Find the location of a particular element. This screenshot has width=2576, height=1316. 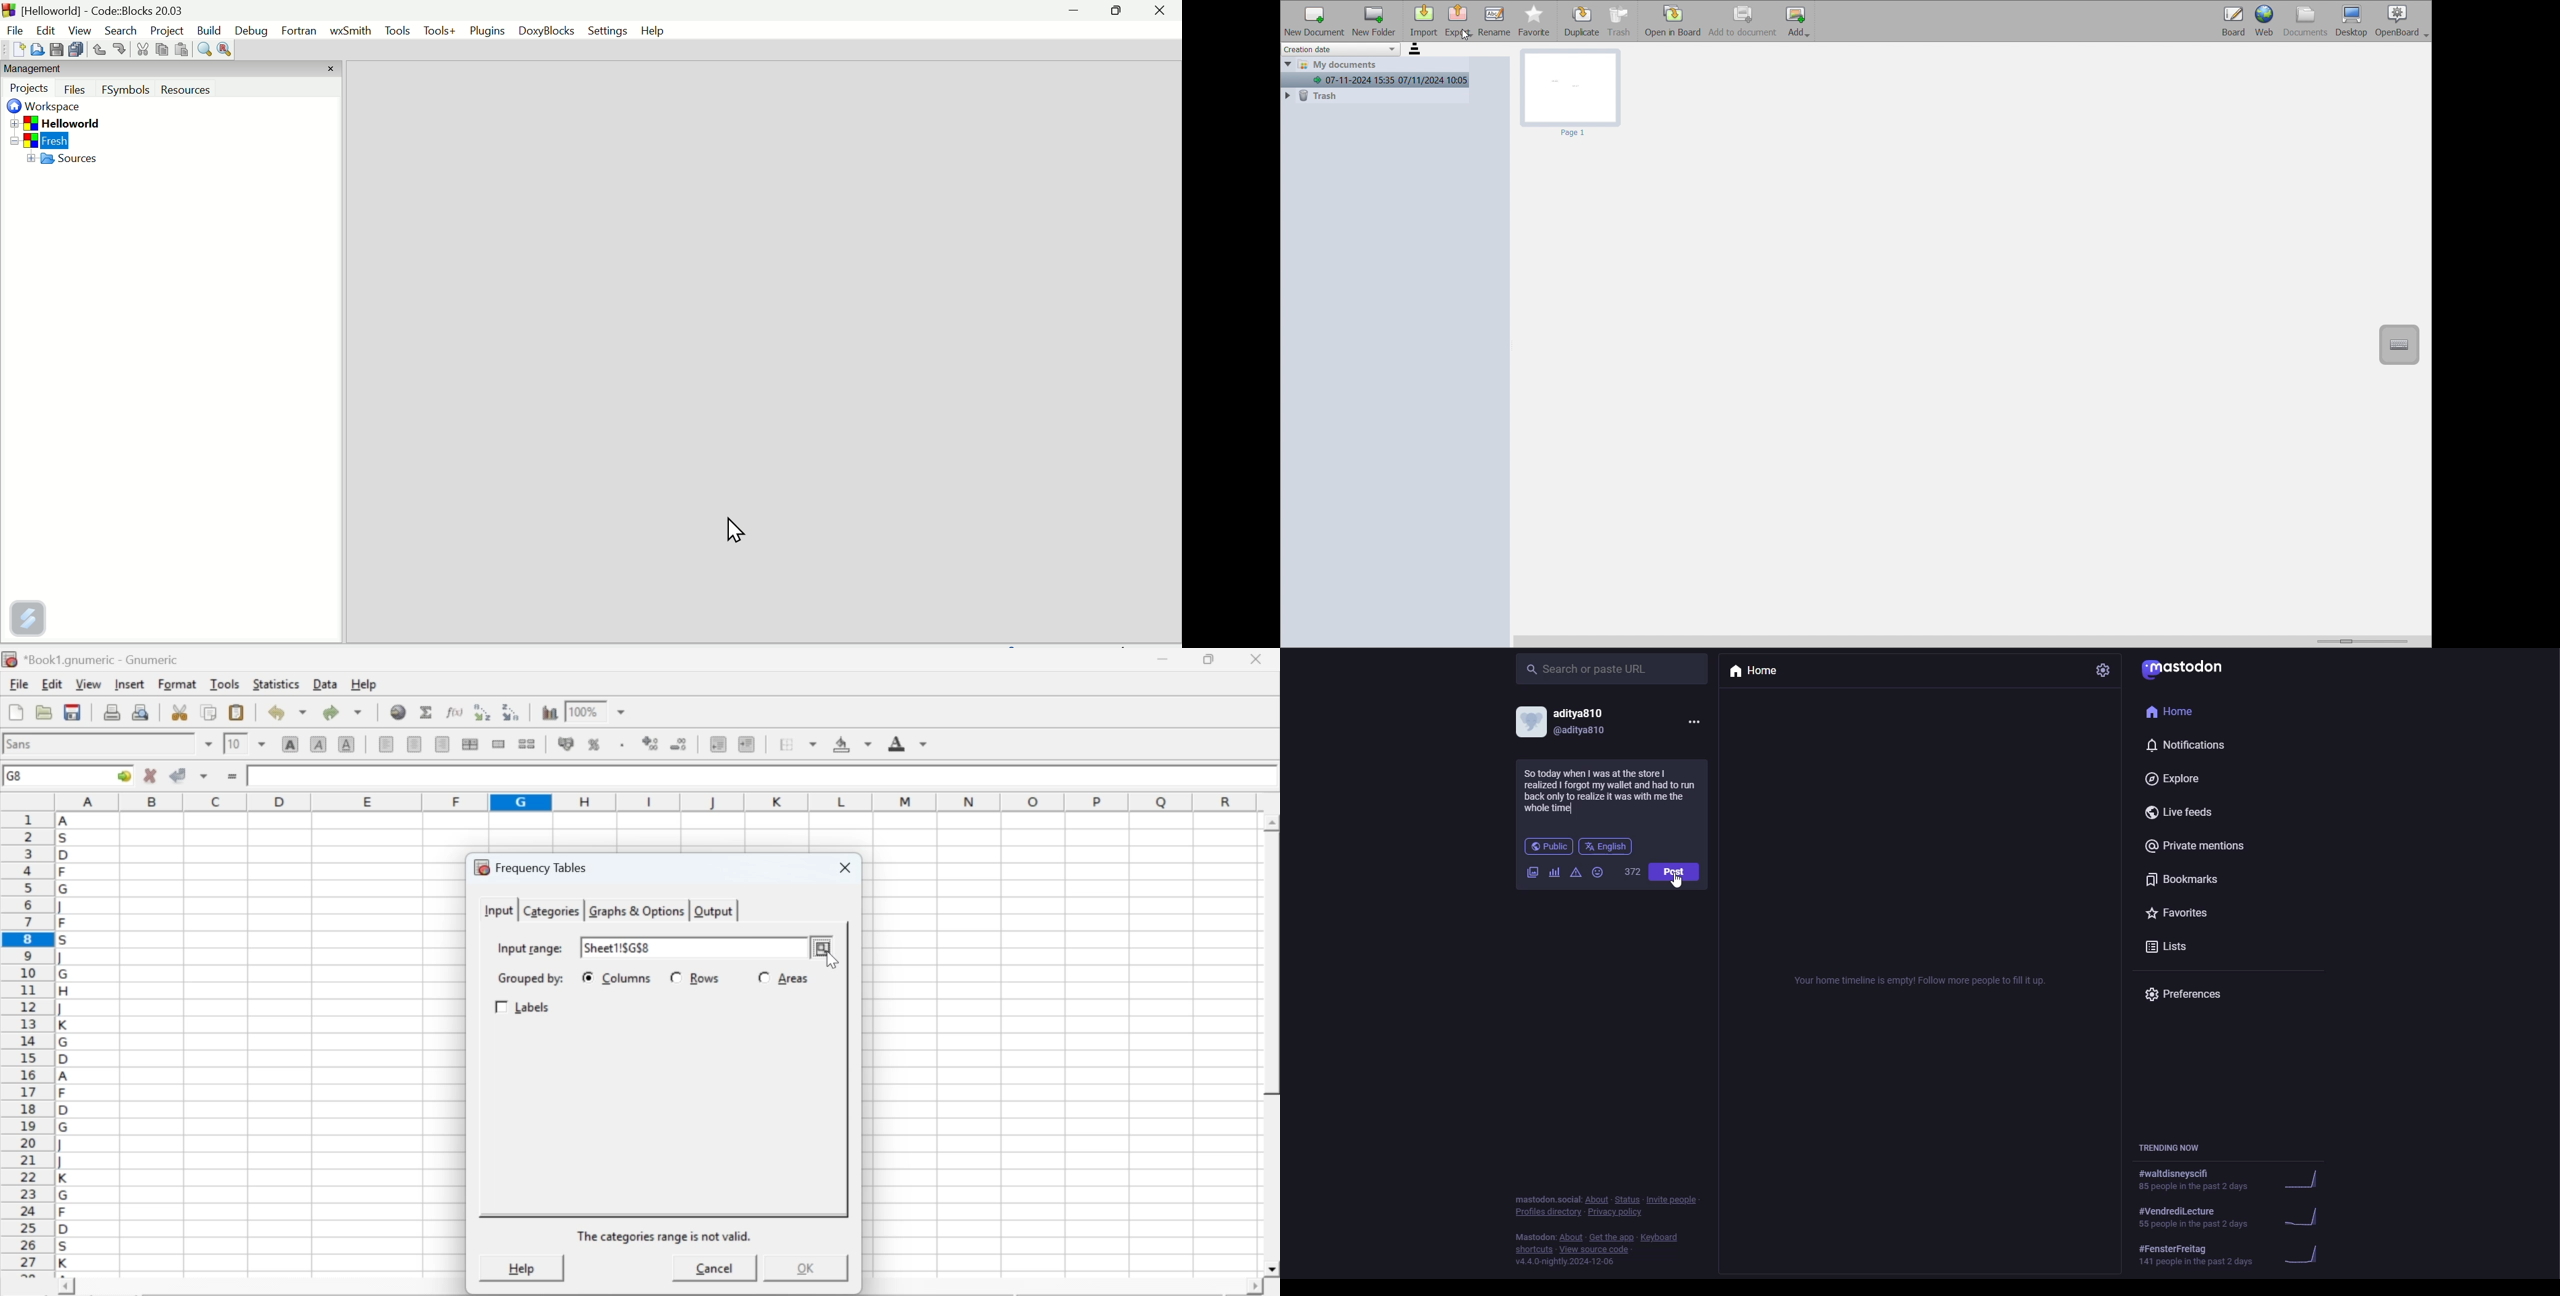

output is located at coordinates (714, 911).